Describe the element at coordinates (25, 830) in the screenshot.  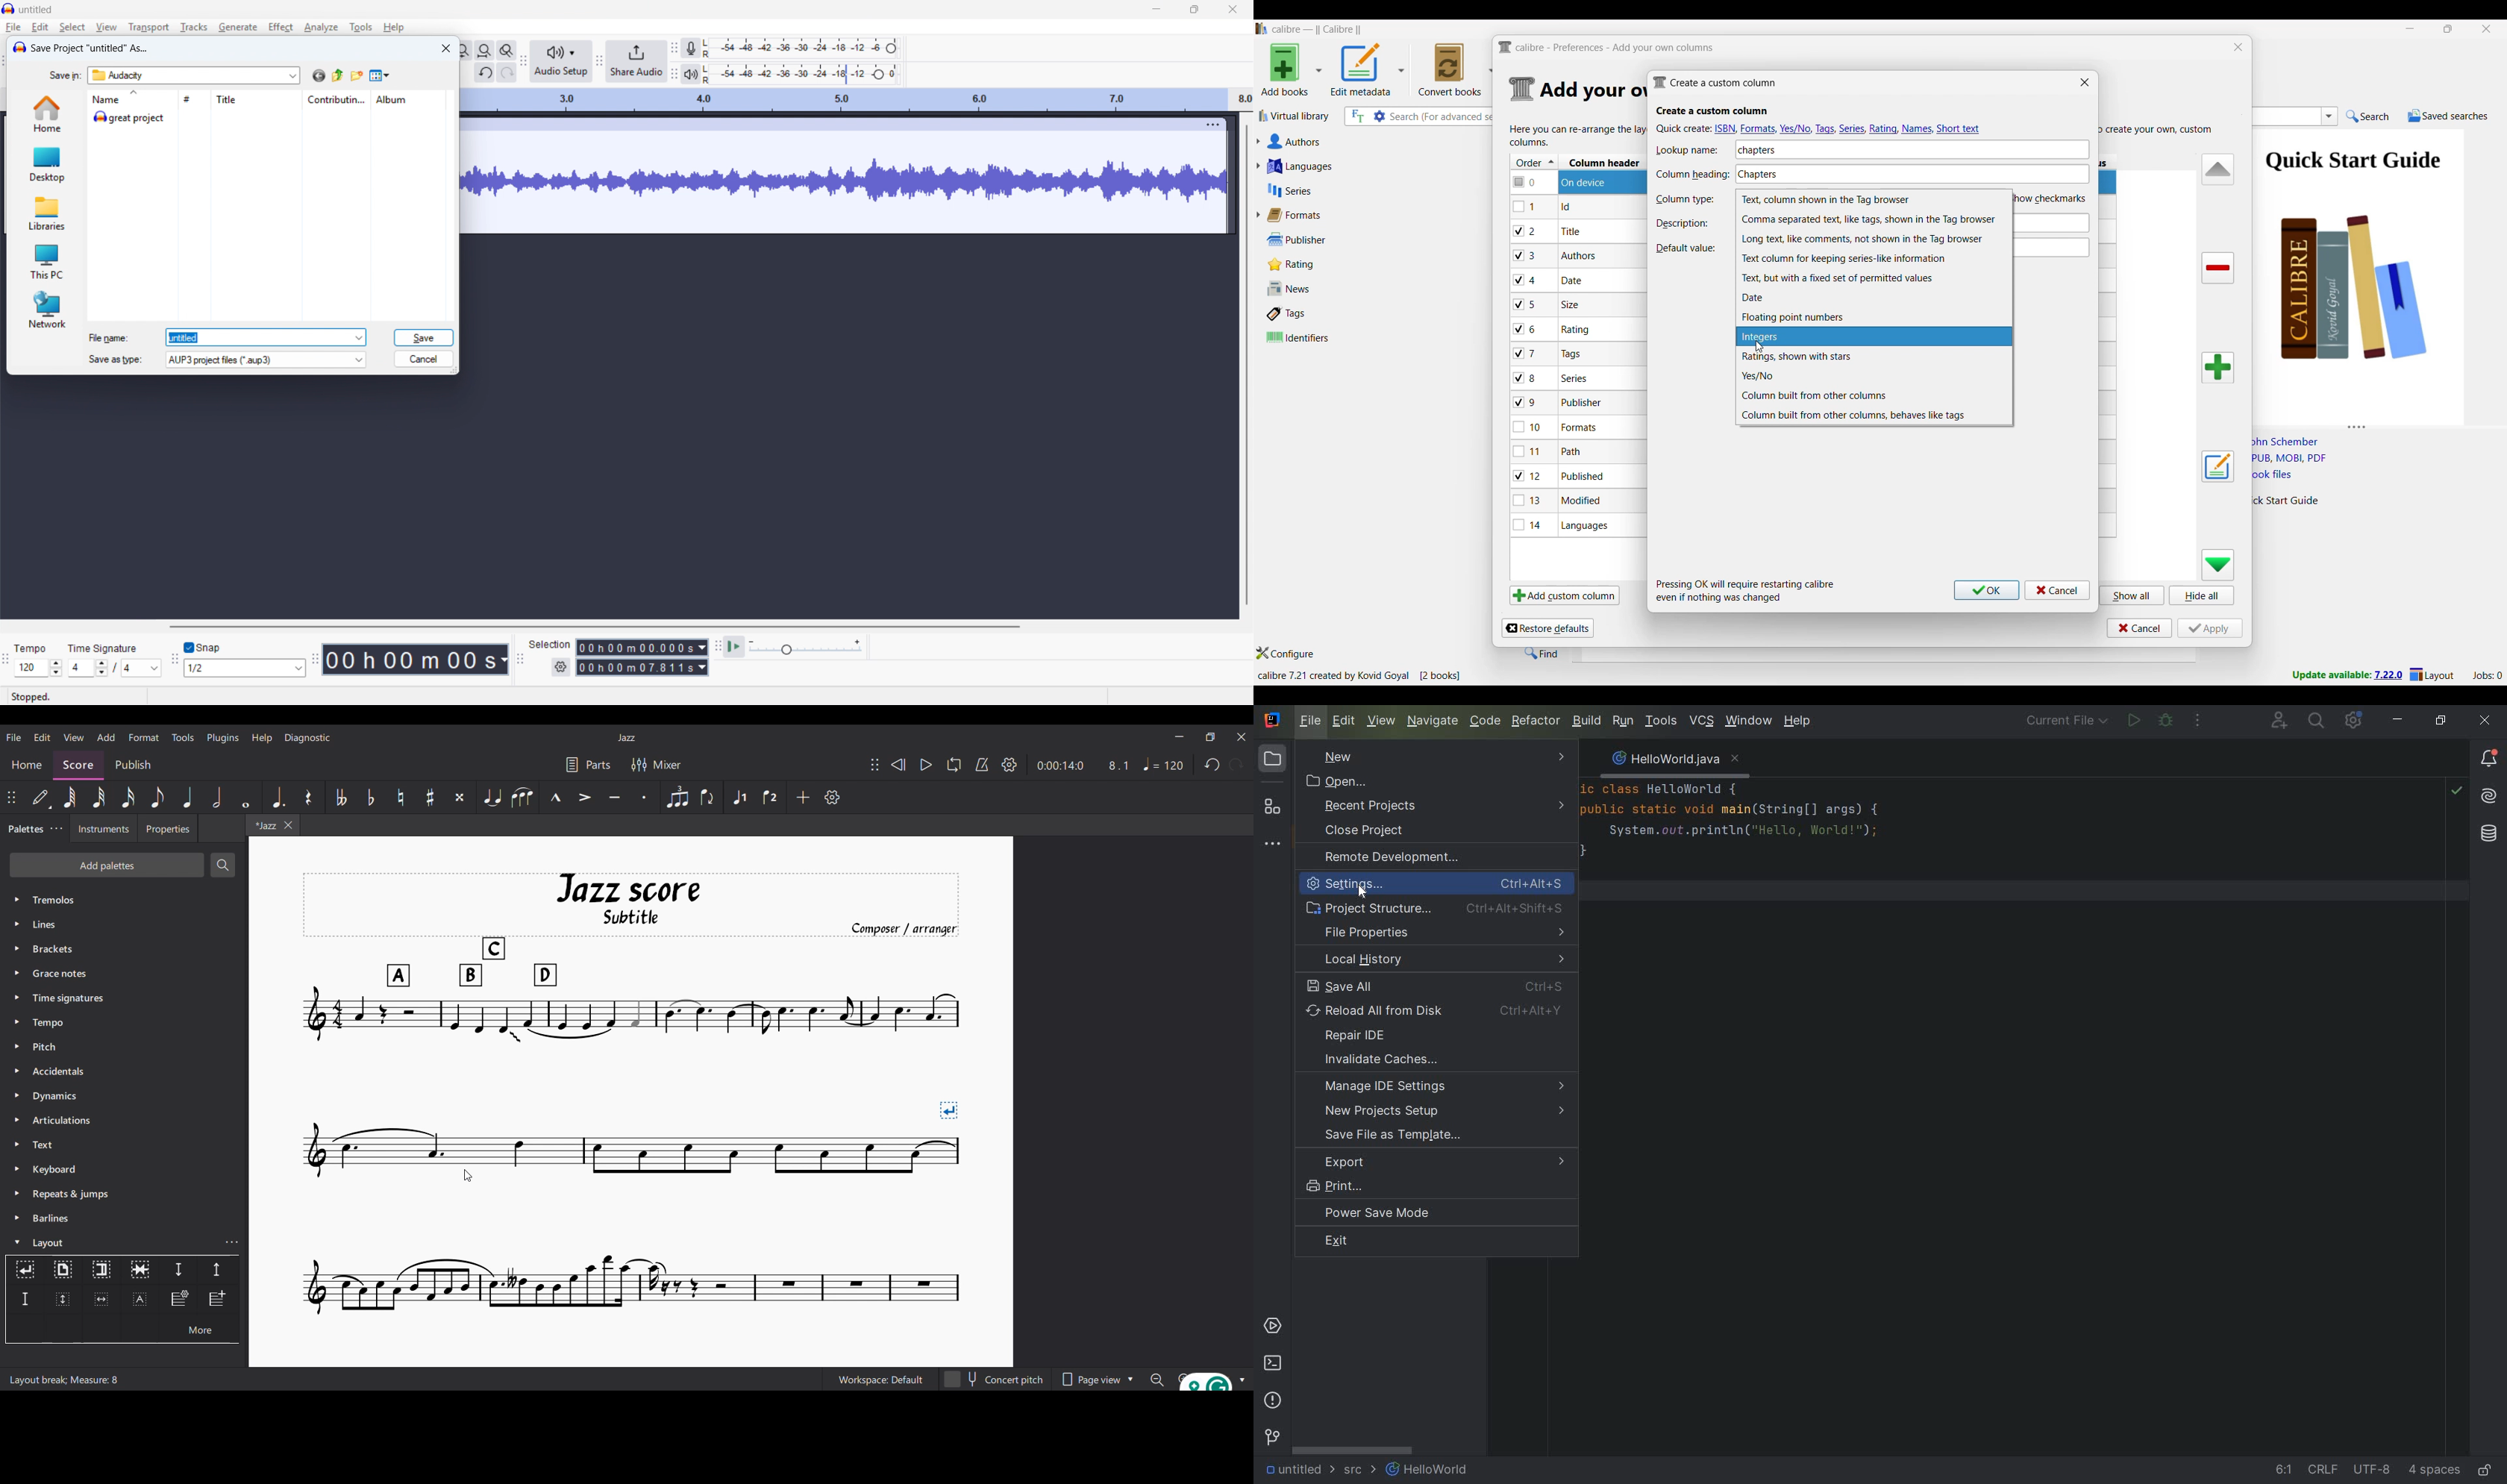
I see `Palettes` at that location.